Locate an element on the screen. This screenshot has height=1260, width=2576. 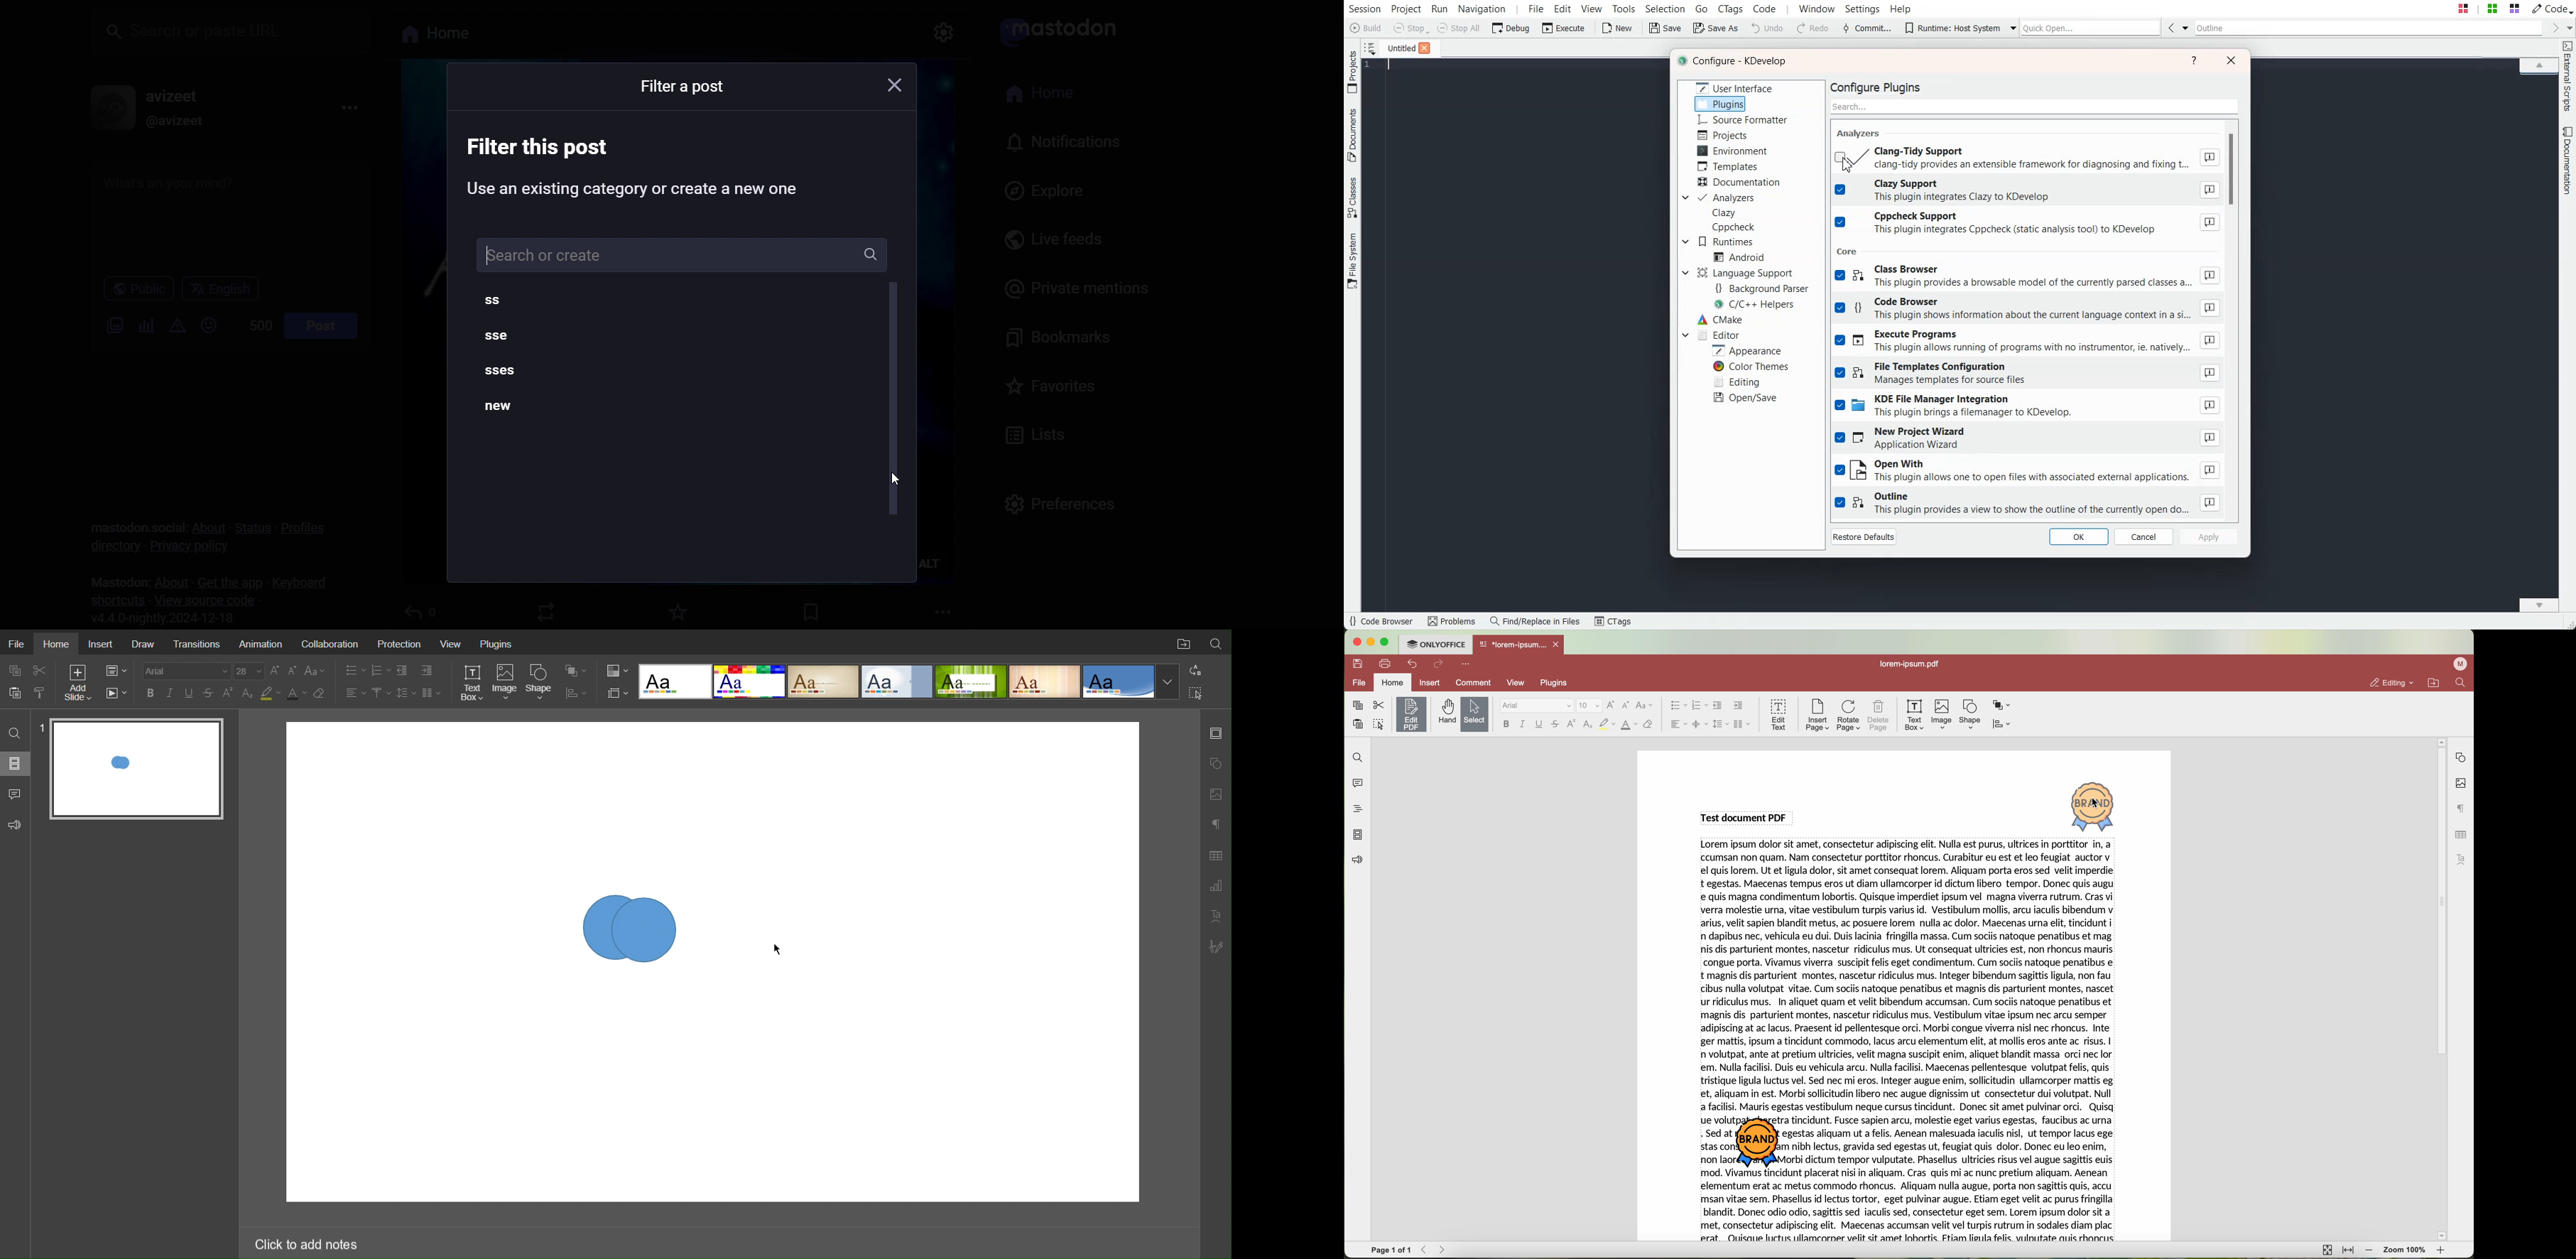
Slide 1 is located at coordinates (137, 770).